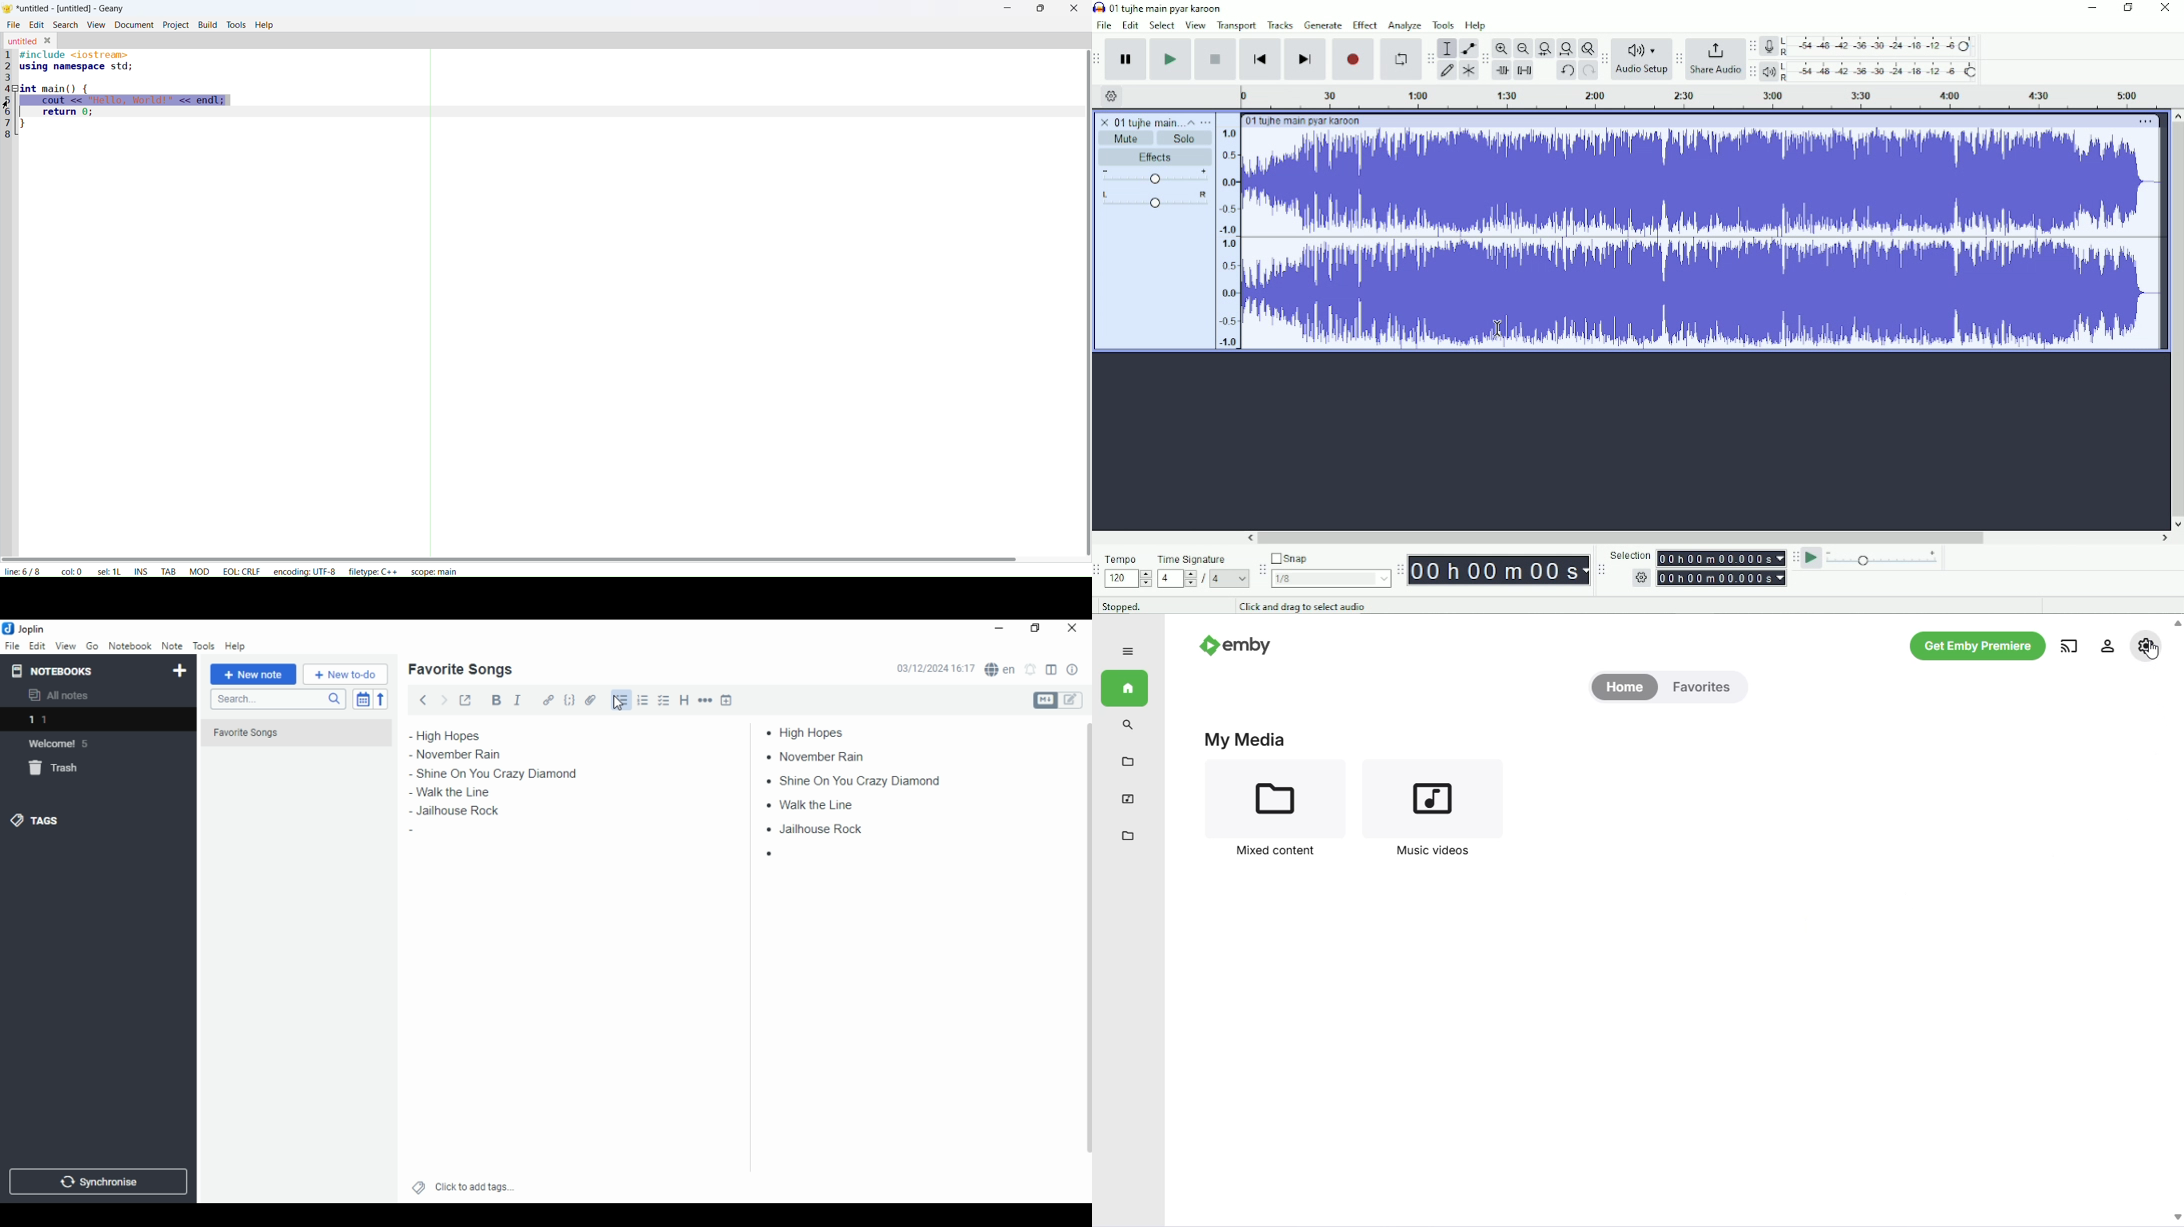 The width and height of the screenshot is (2184, 1232). Describe the element at coordinates (277, 699) in the screenshot. I see `search` at that location.